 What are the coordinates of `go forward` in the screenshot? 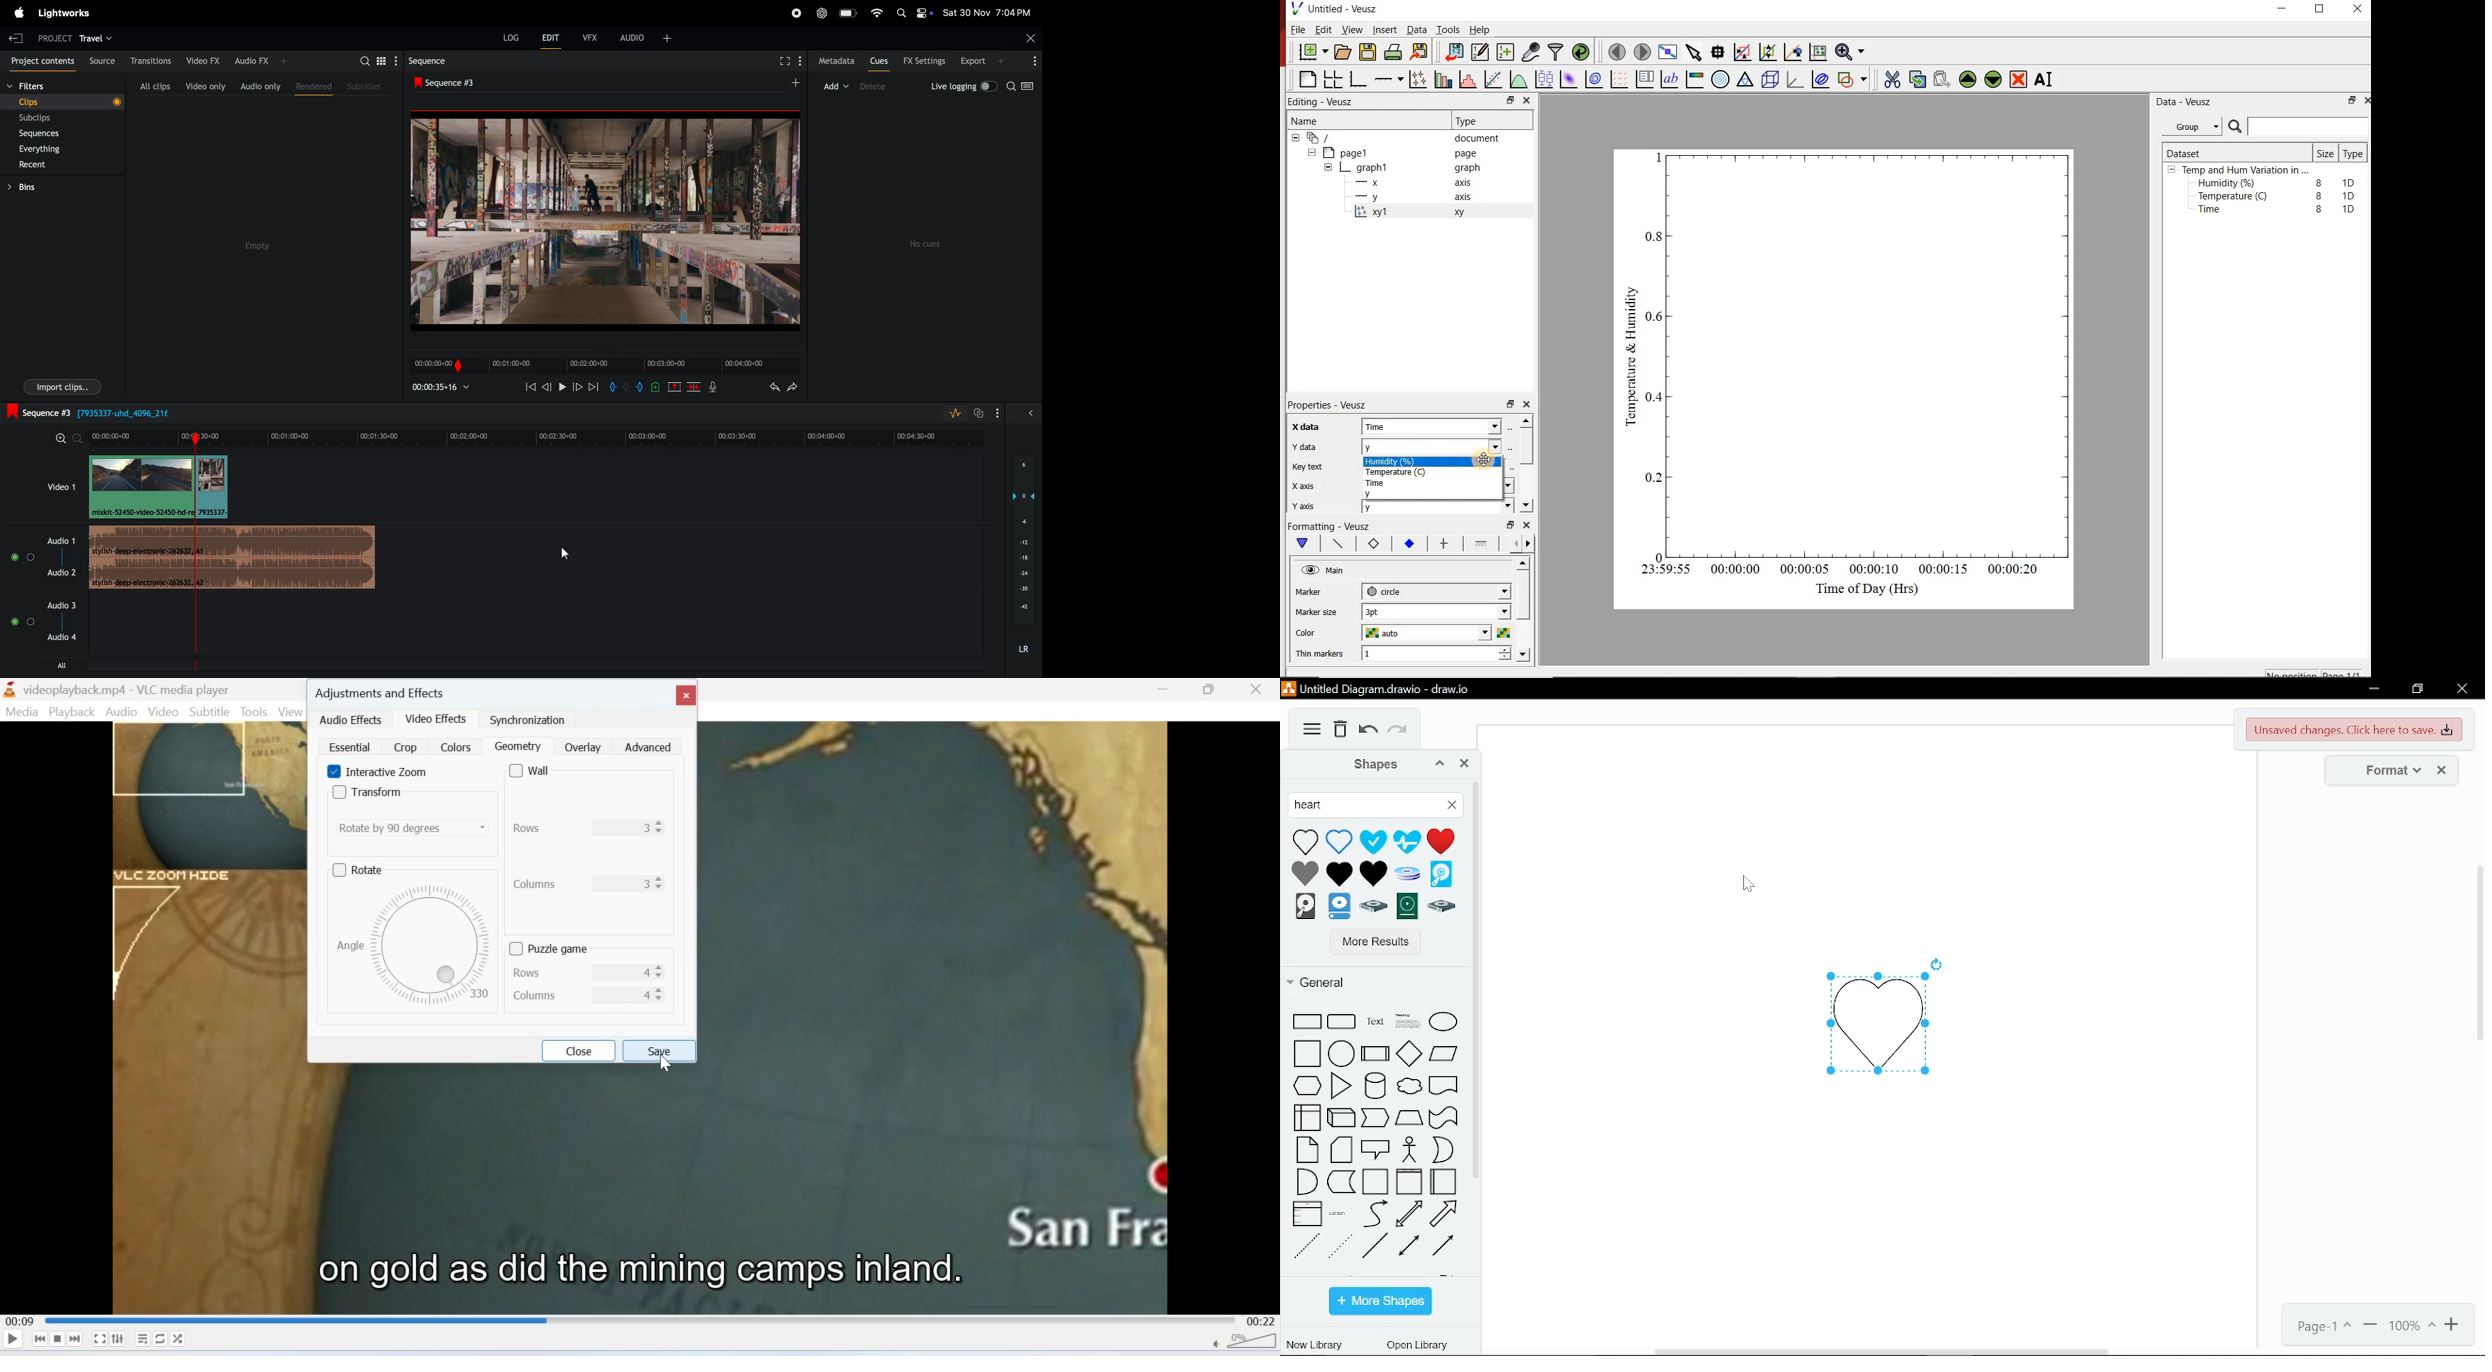 It's located at (1531, 544).